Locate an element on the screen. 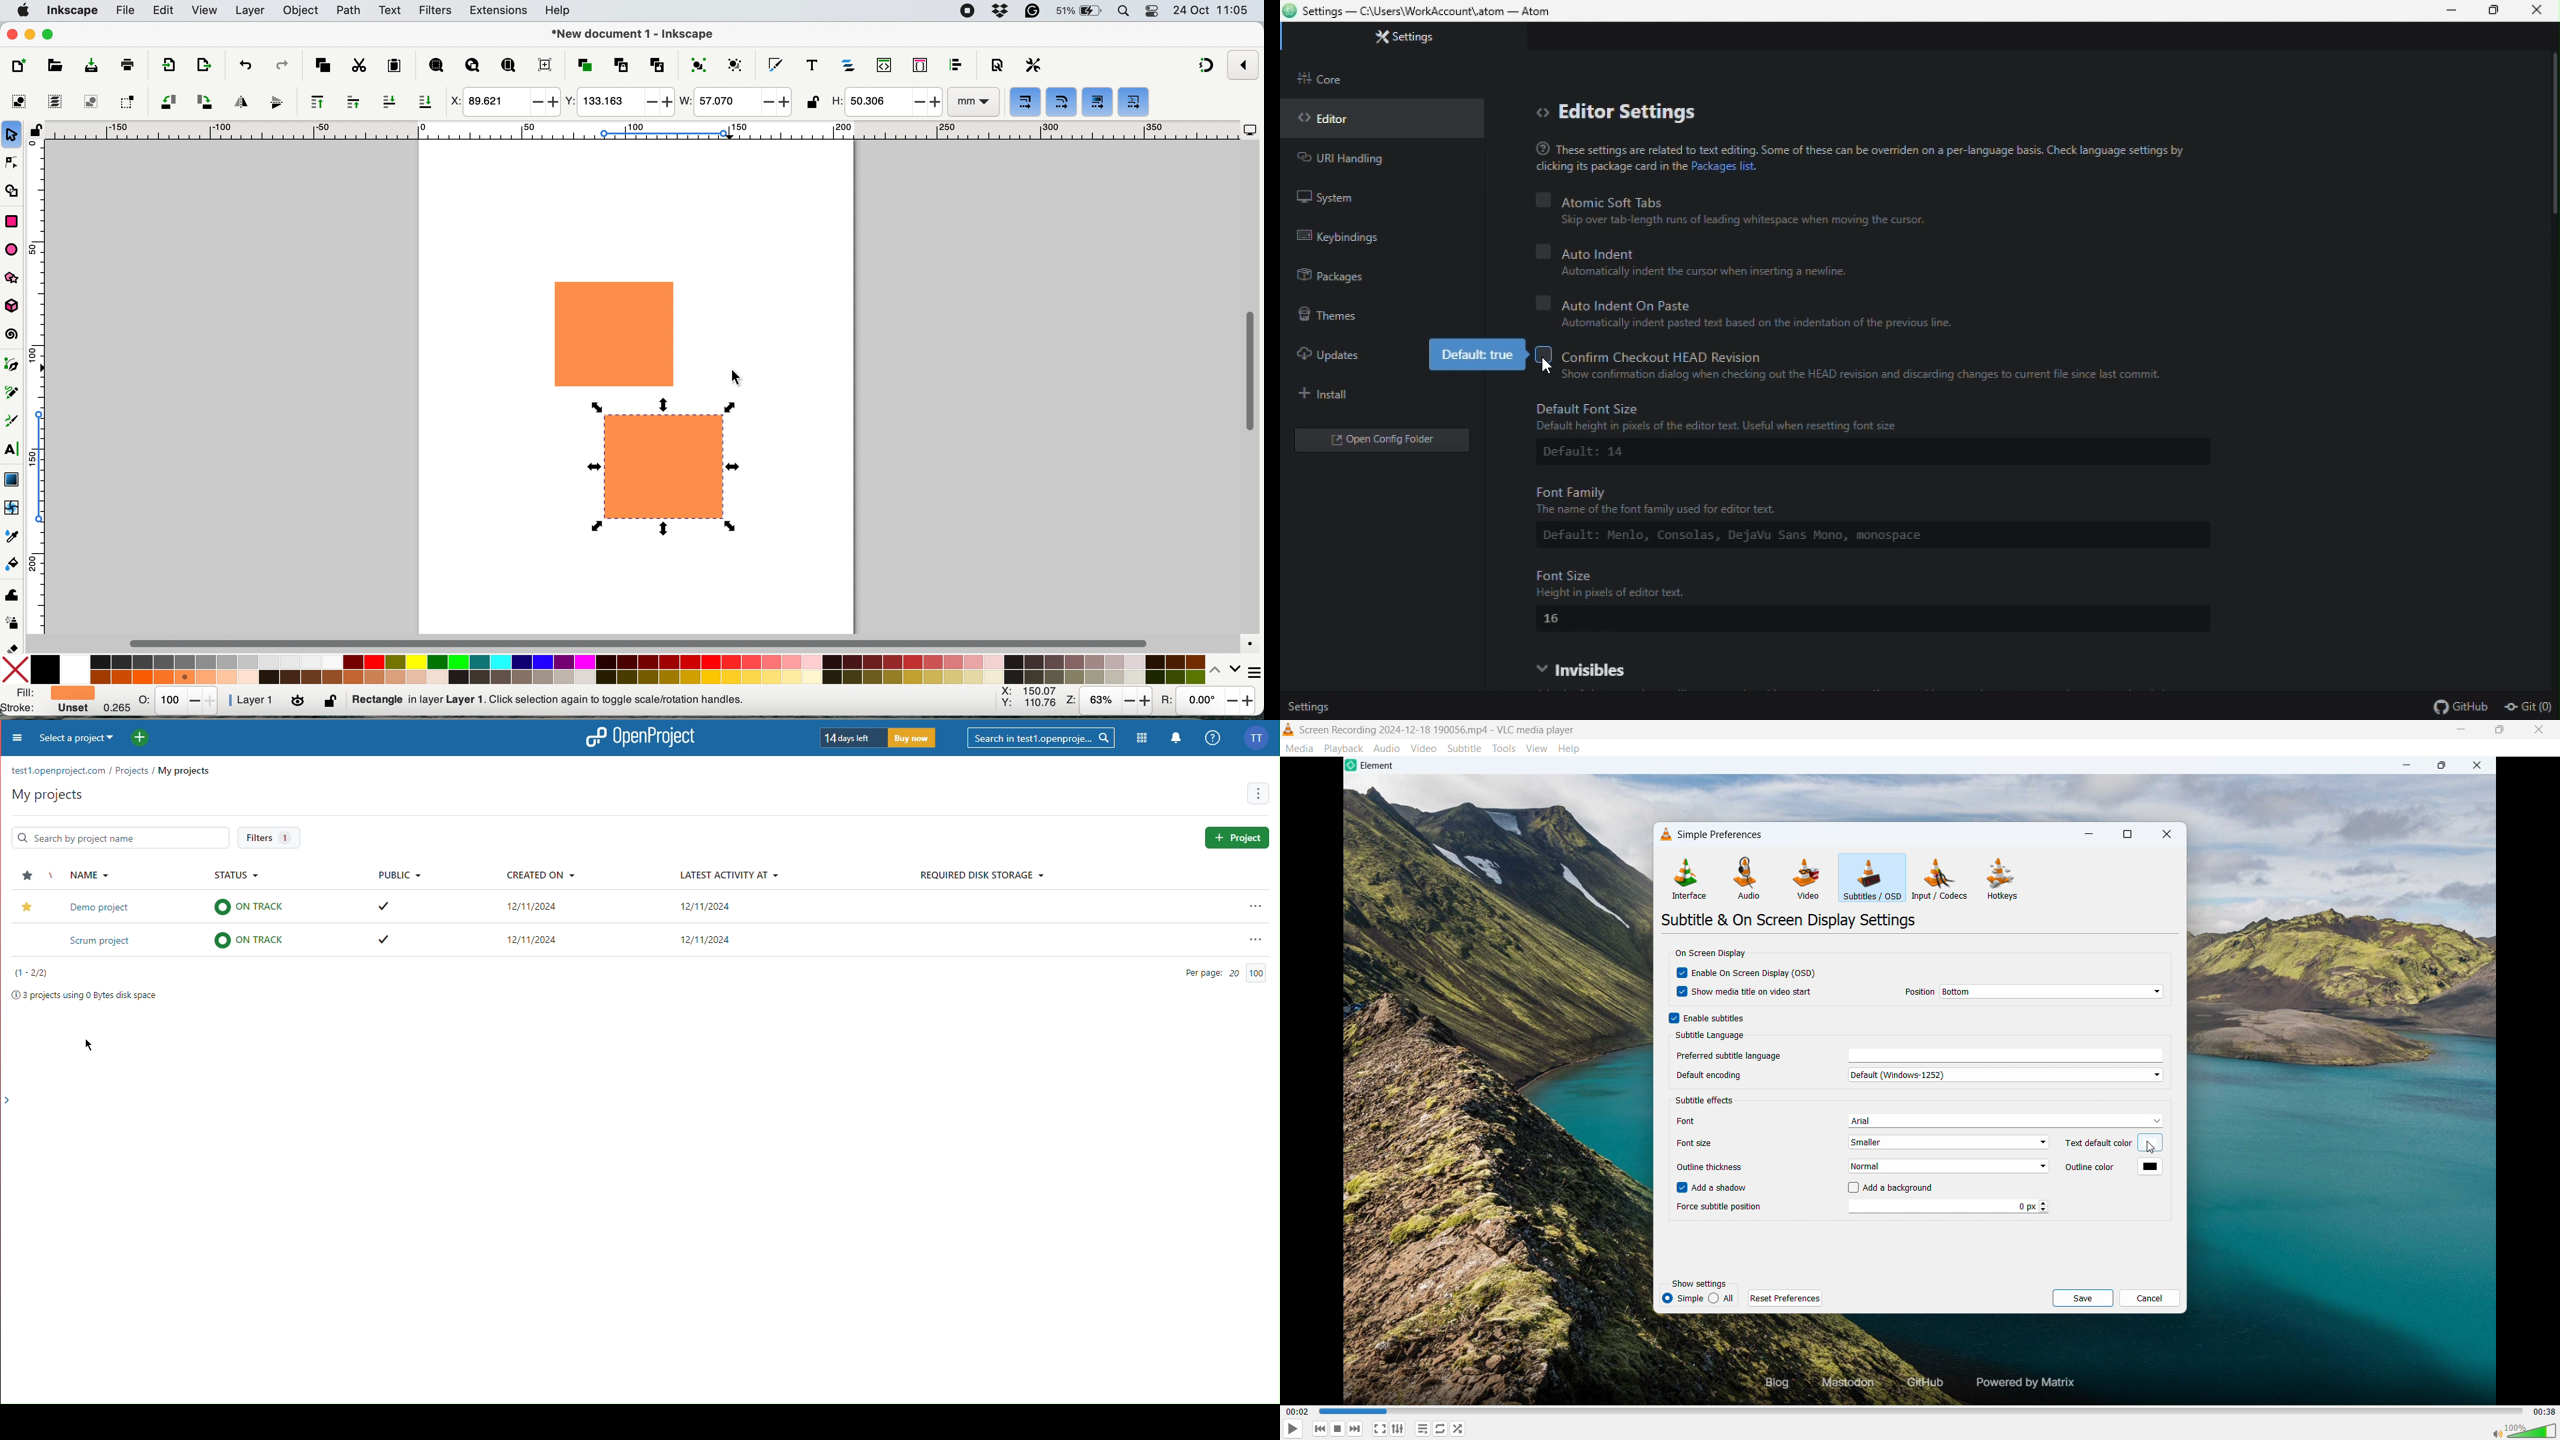  Preferred subtitle language  is located at coordinates (1990, 1056).